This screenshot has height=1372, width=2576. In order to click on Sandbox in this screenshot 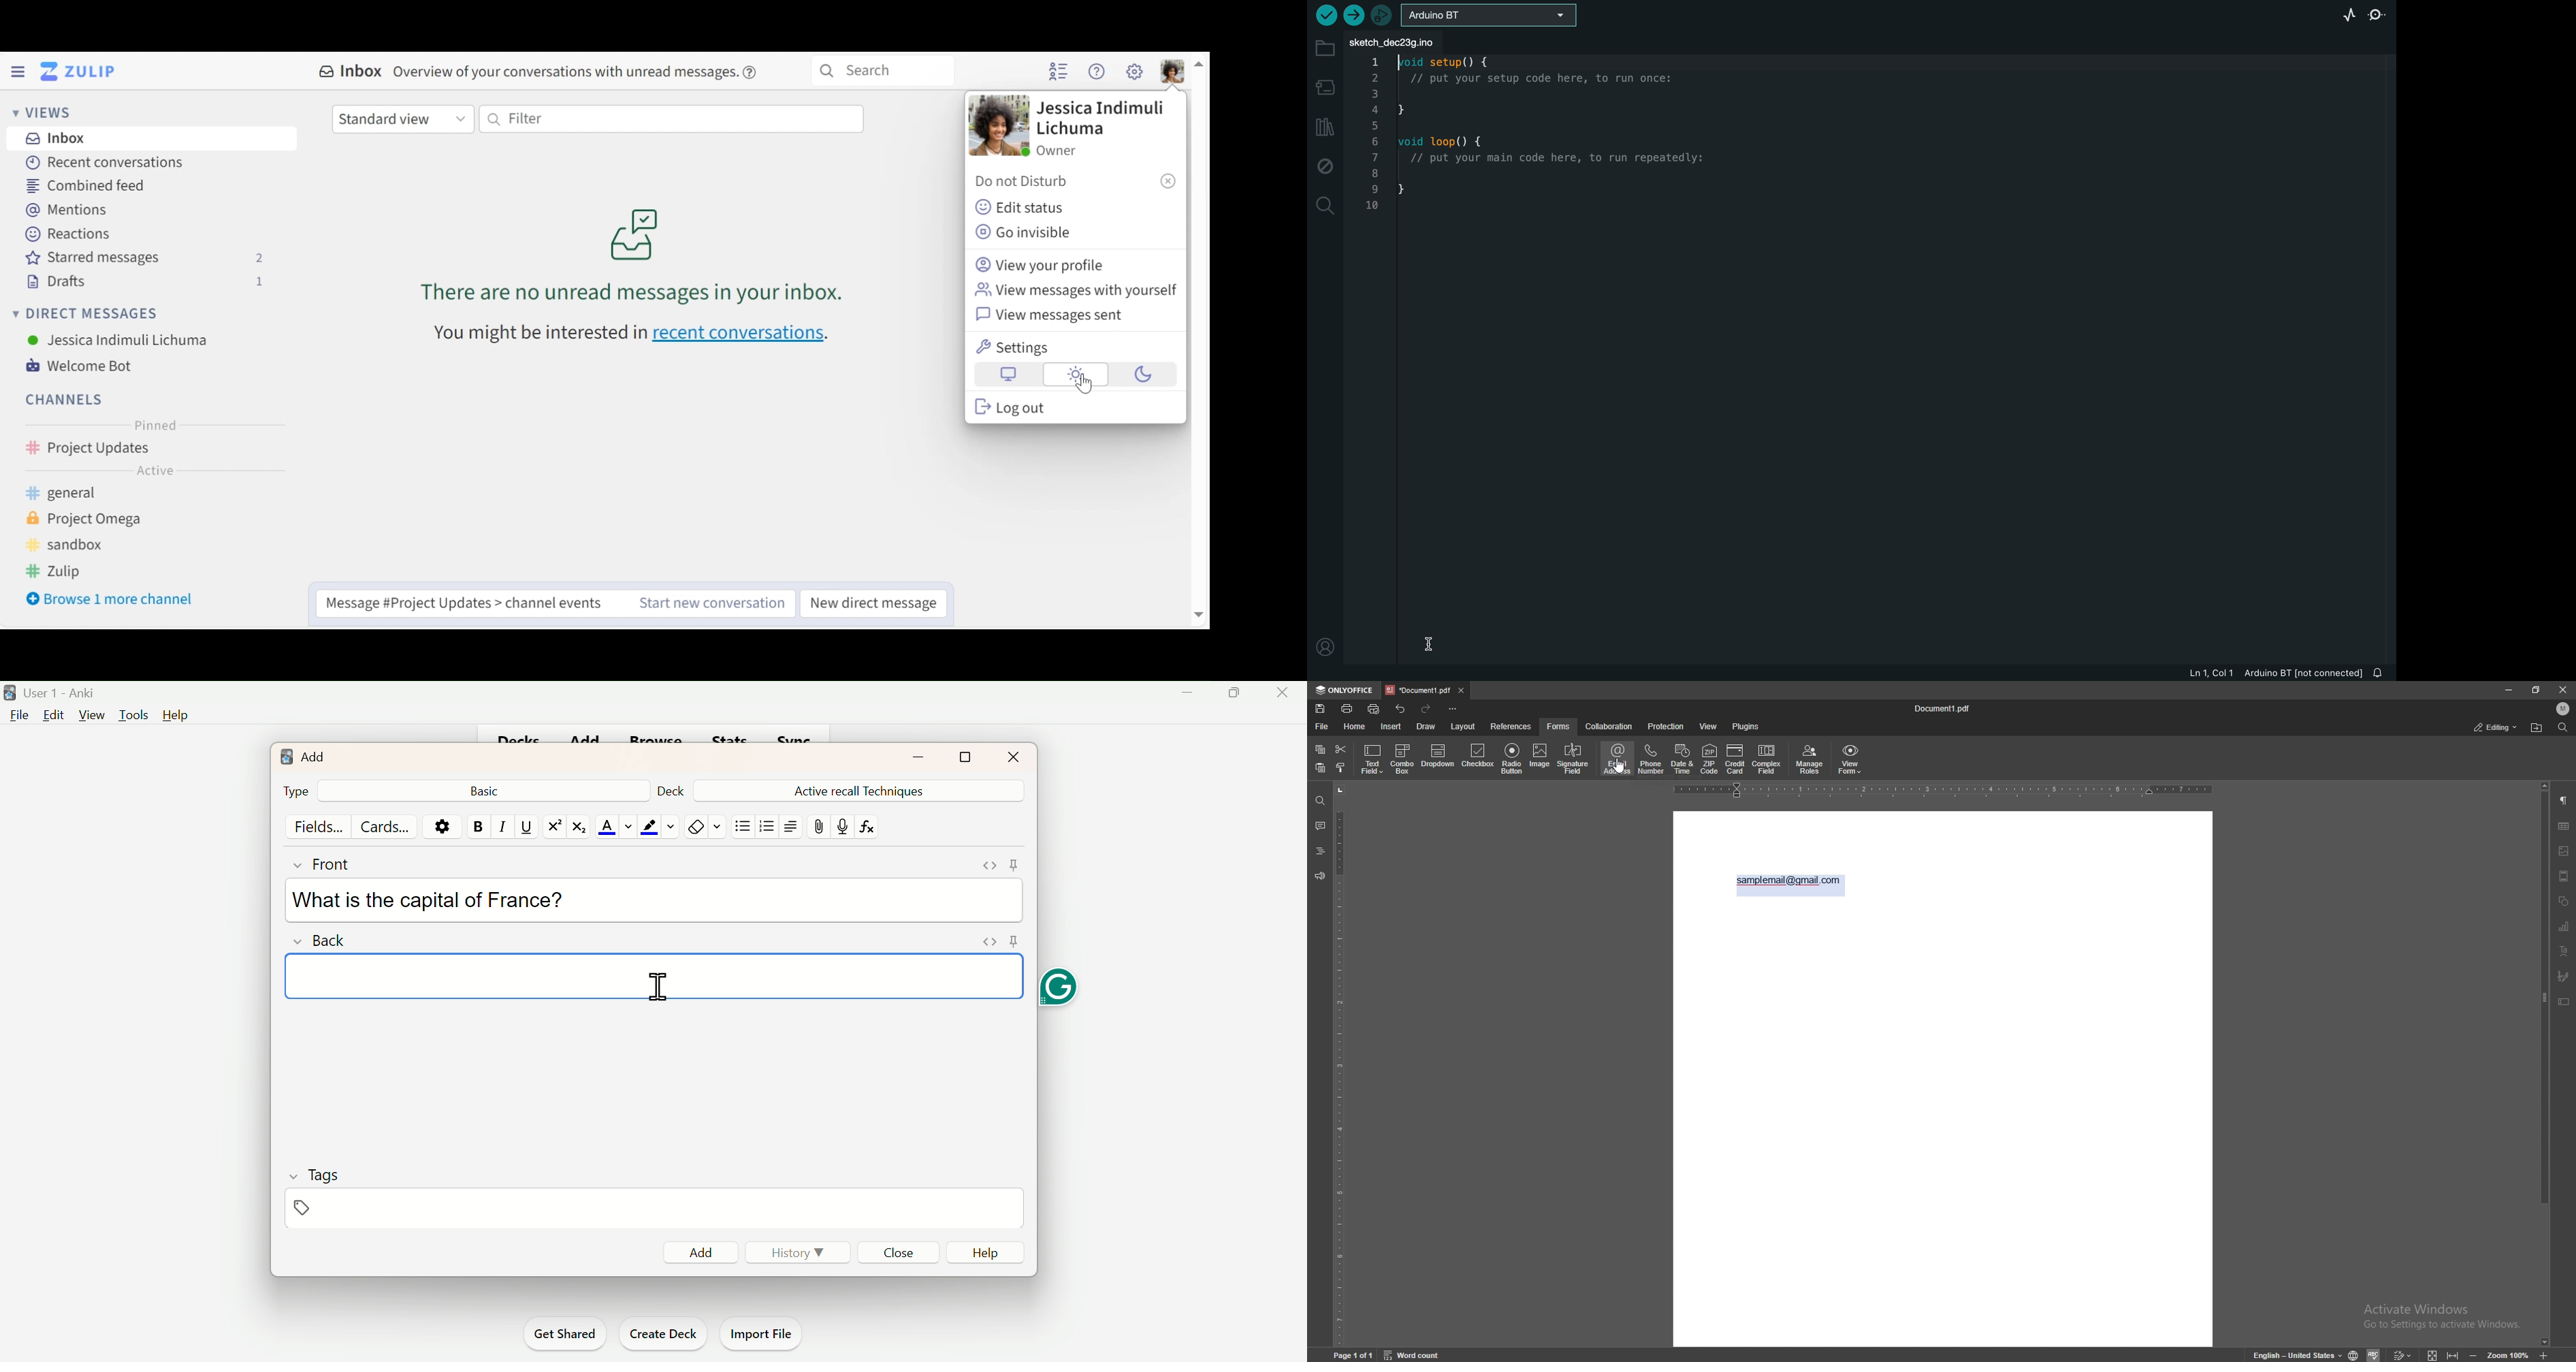, I will do `click(73, 545)`.